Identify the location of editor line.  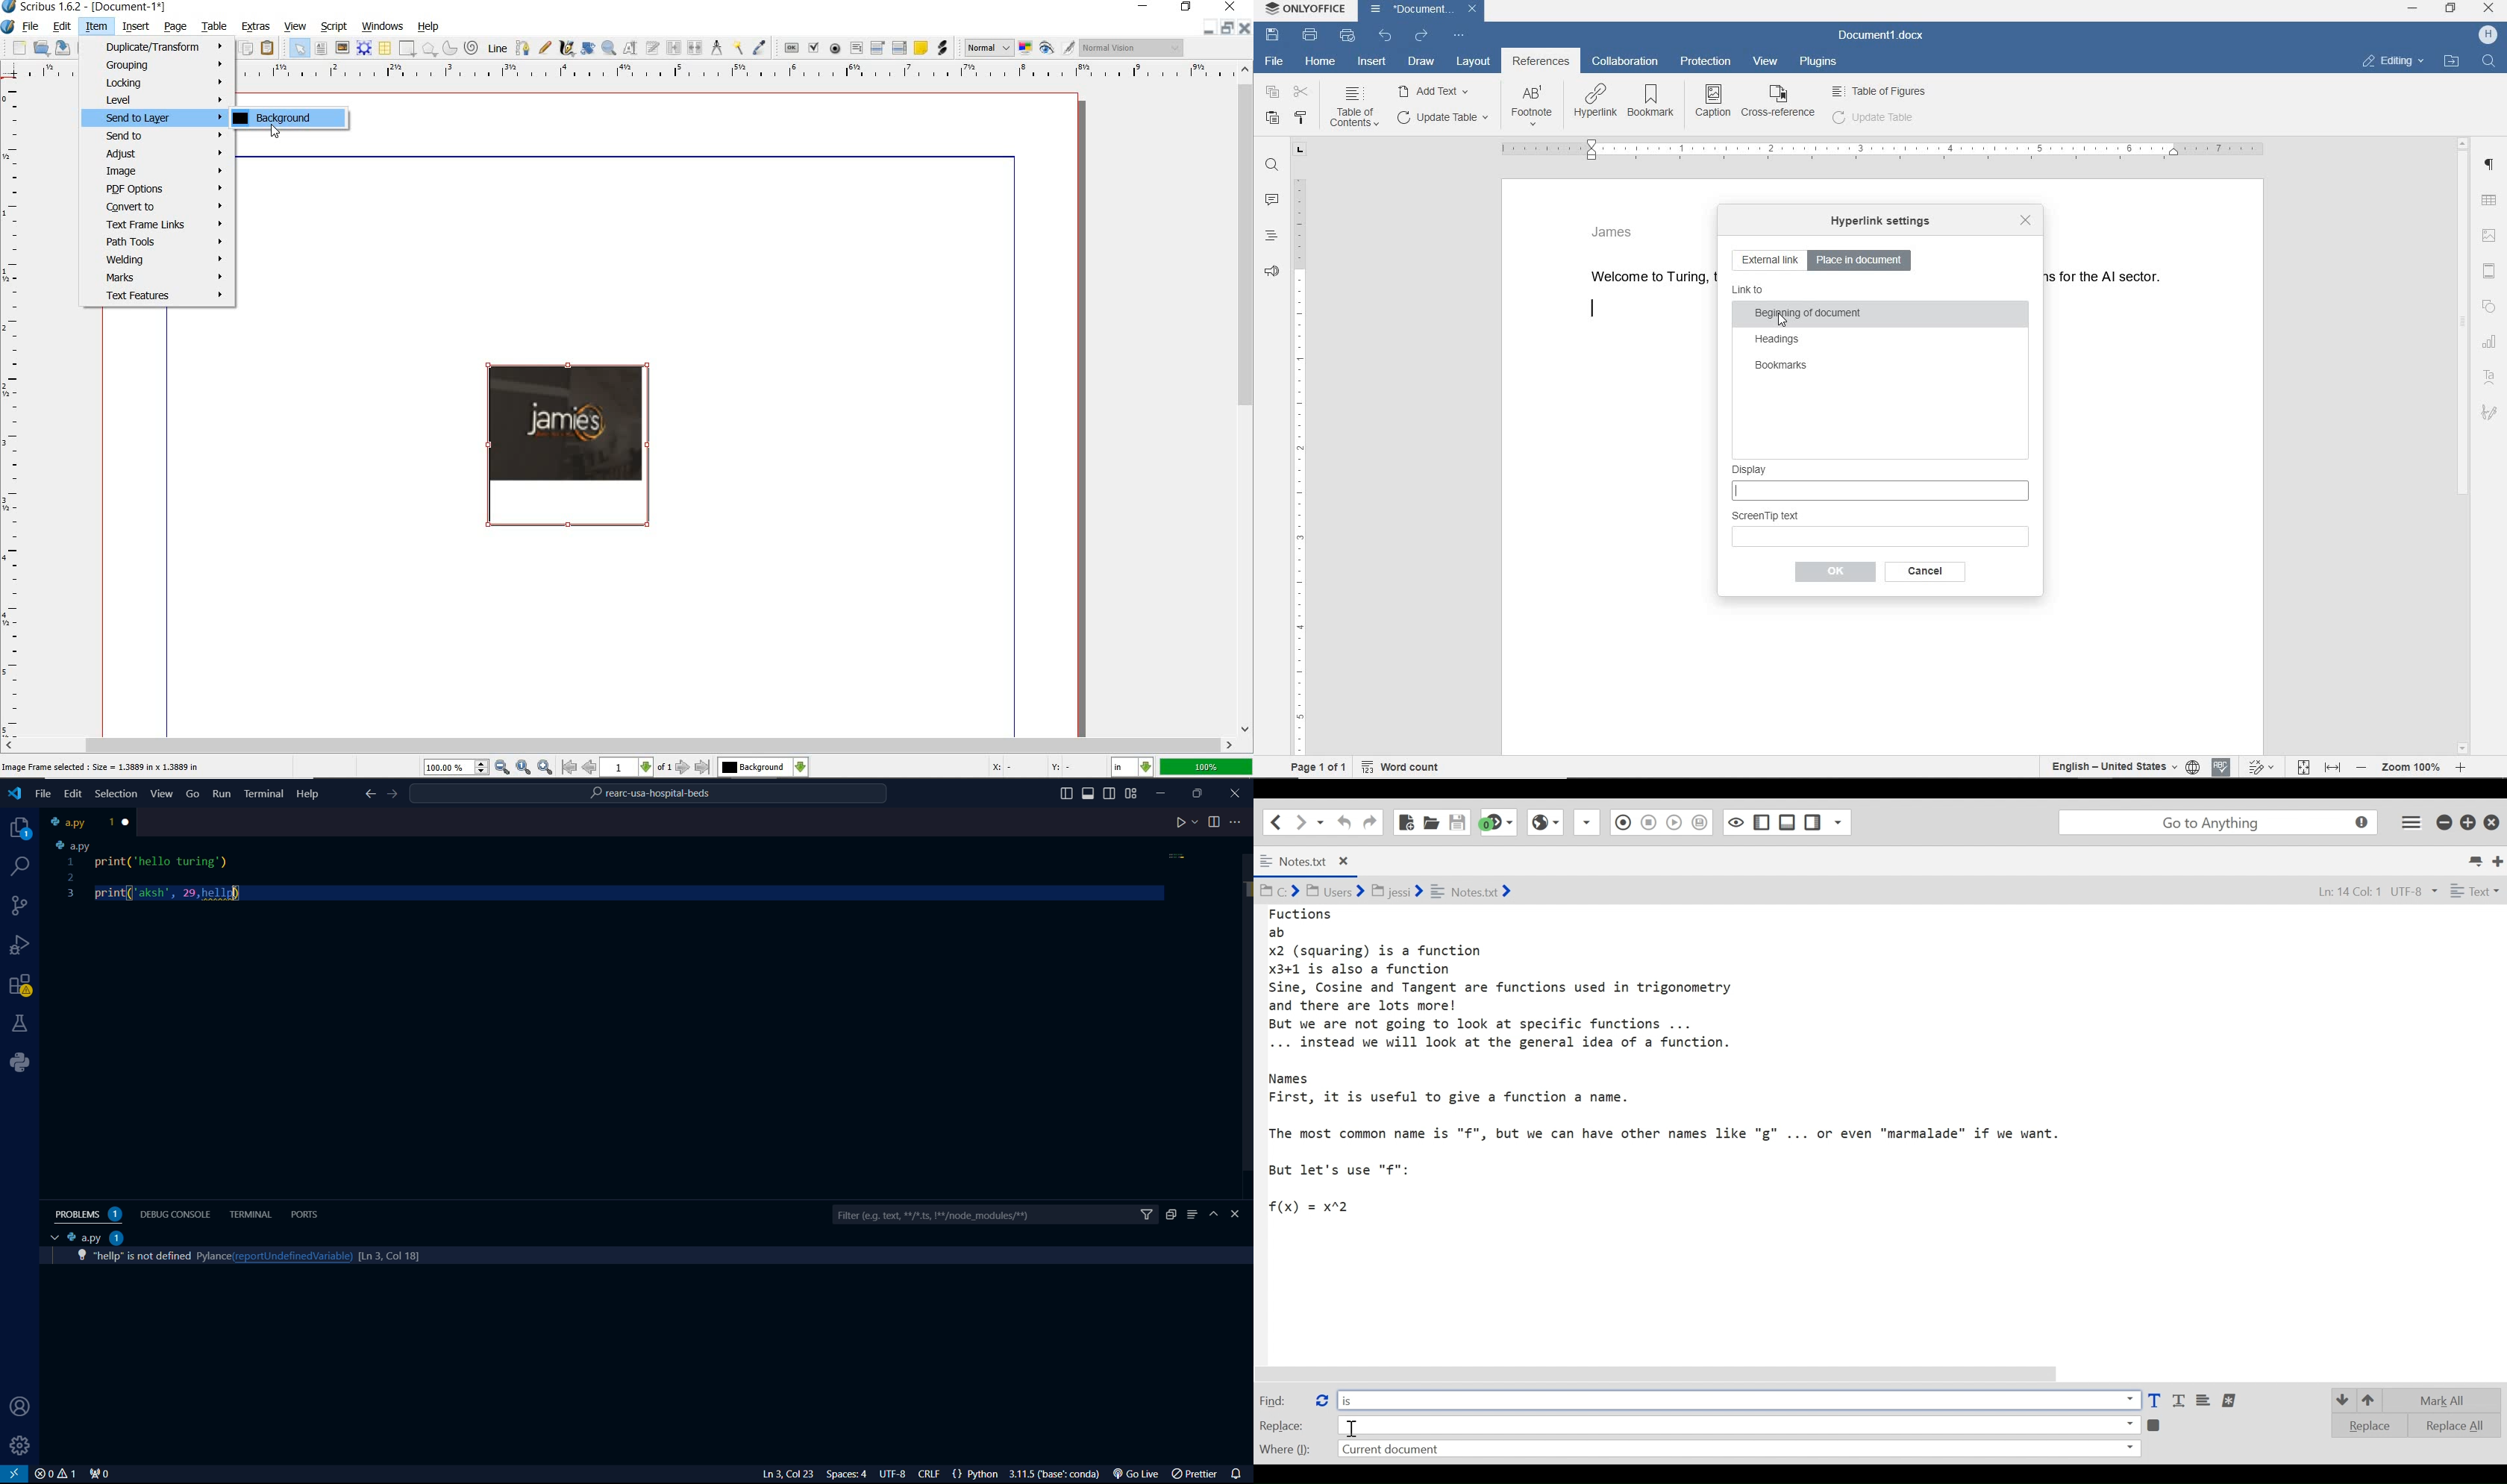
(1592, 310).